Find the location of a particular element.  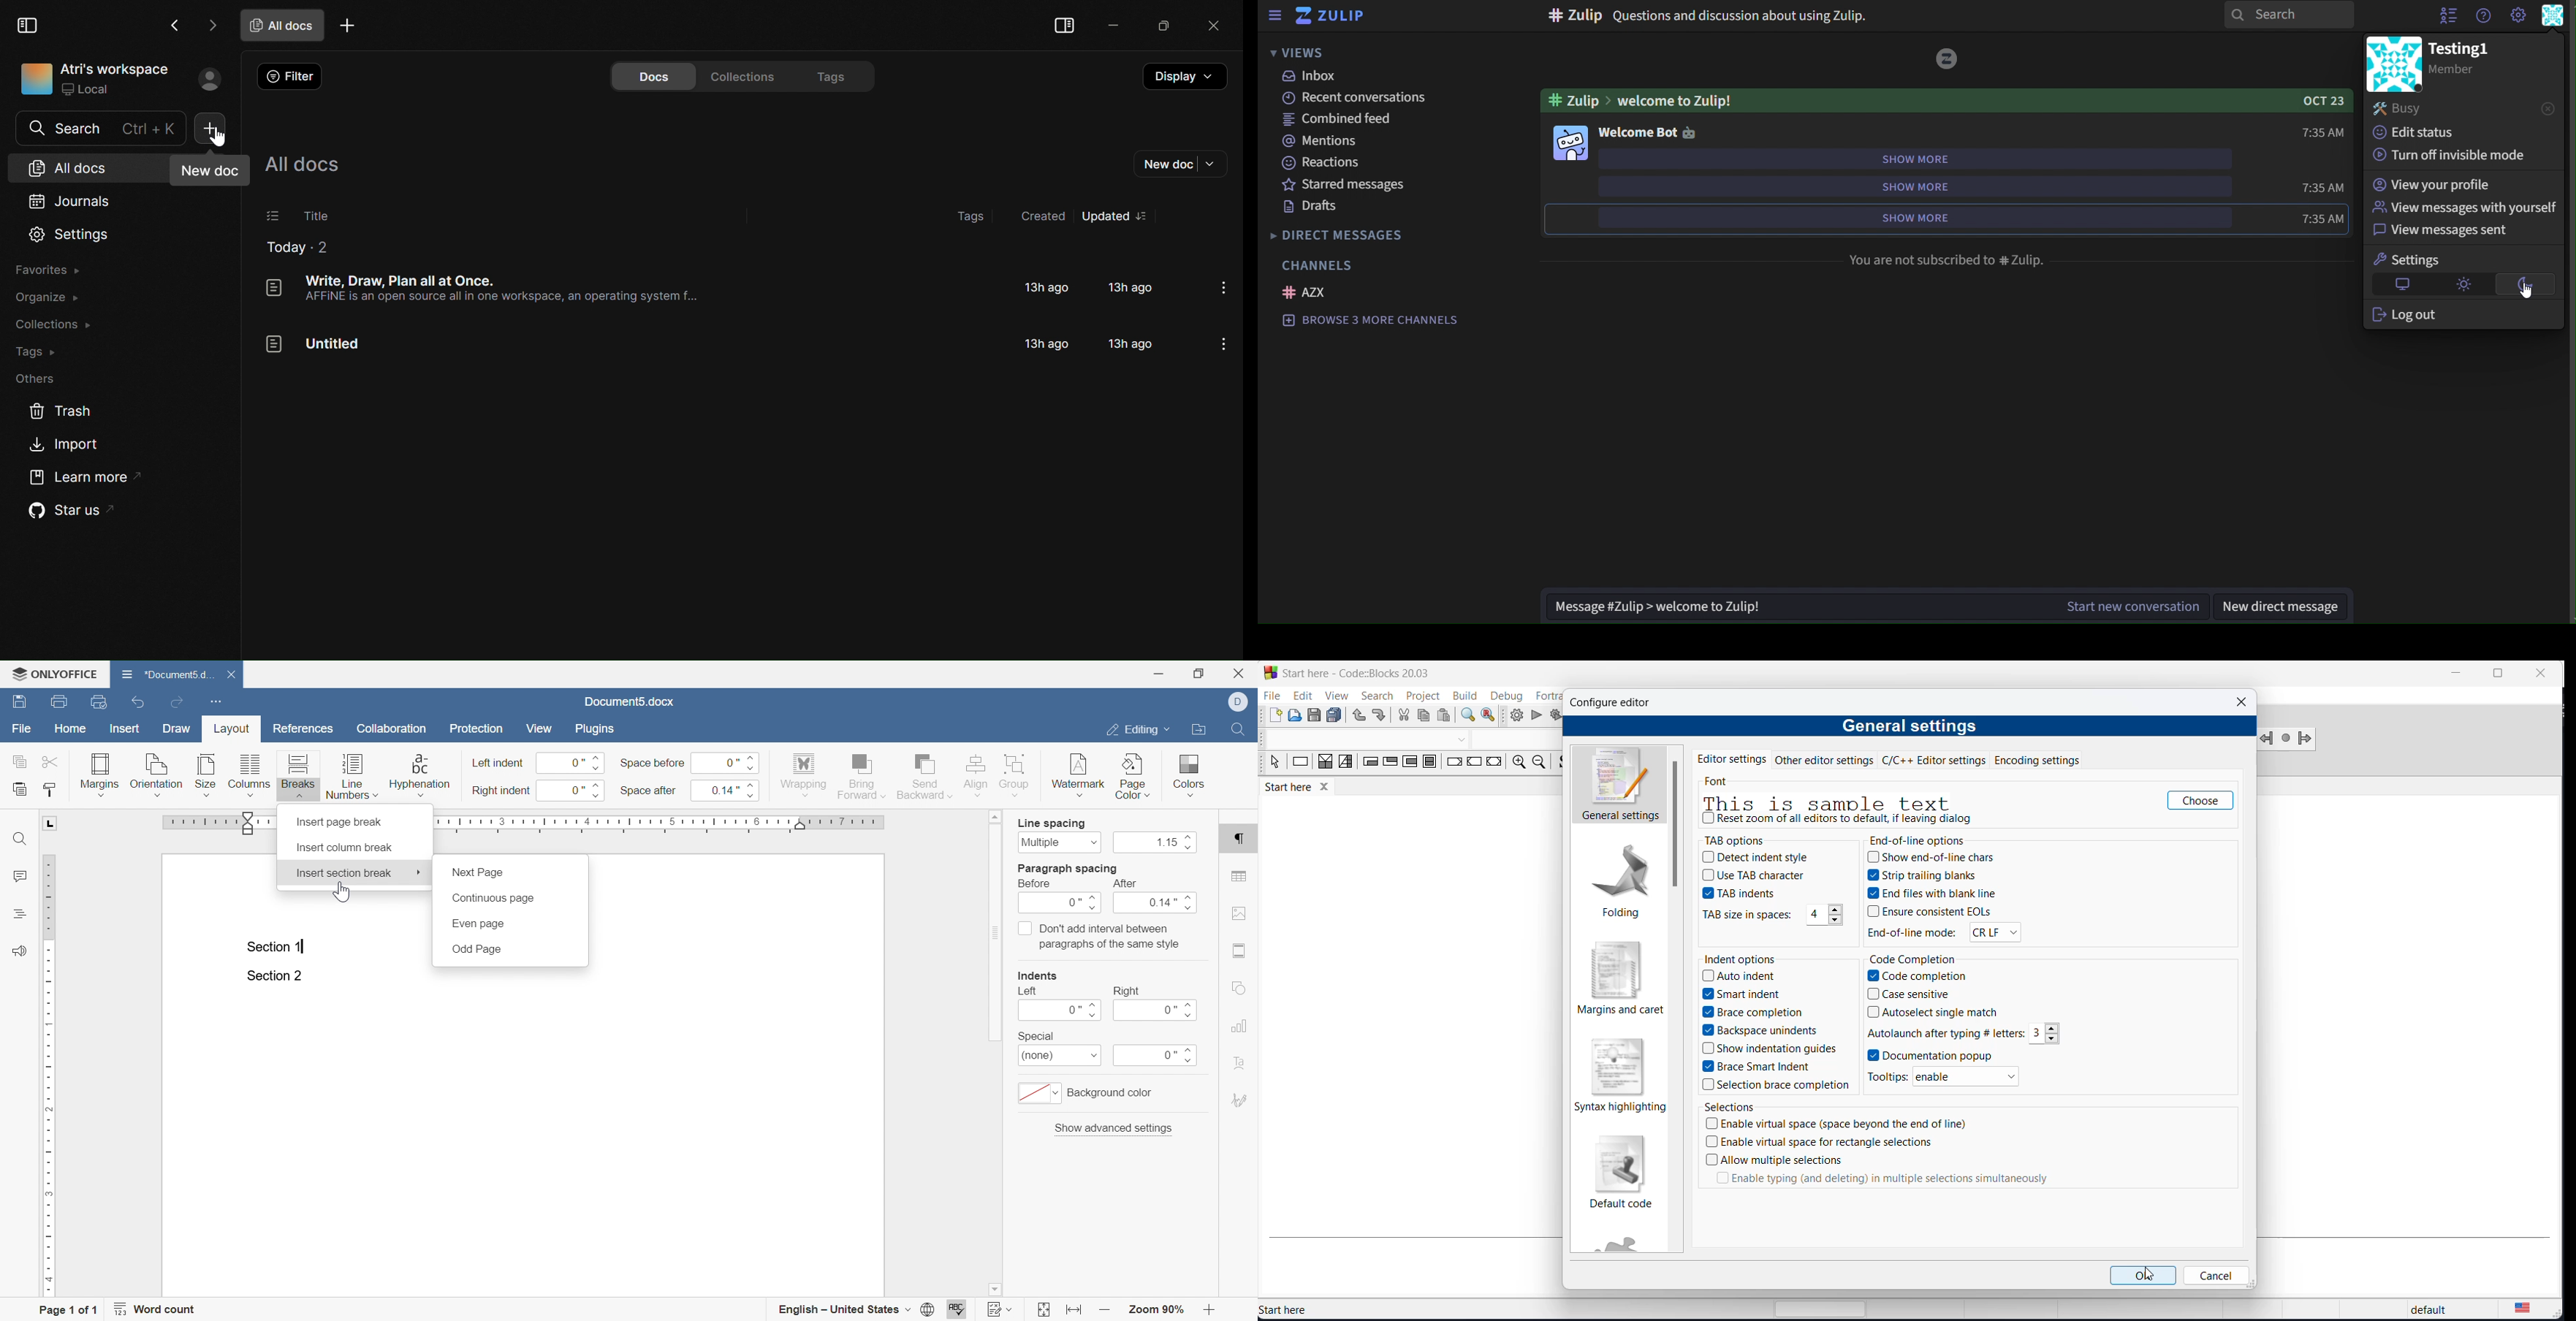

Collections is located at coordinates (747, 75).